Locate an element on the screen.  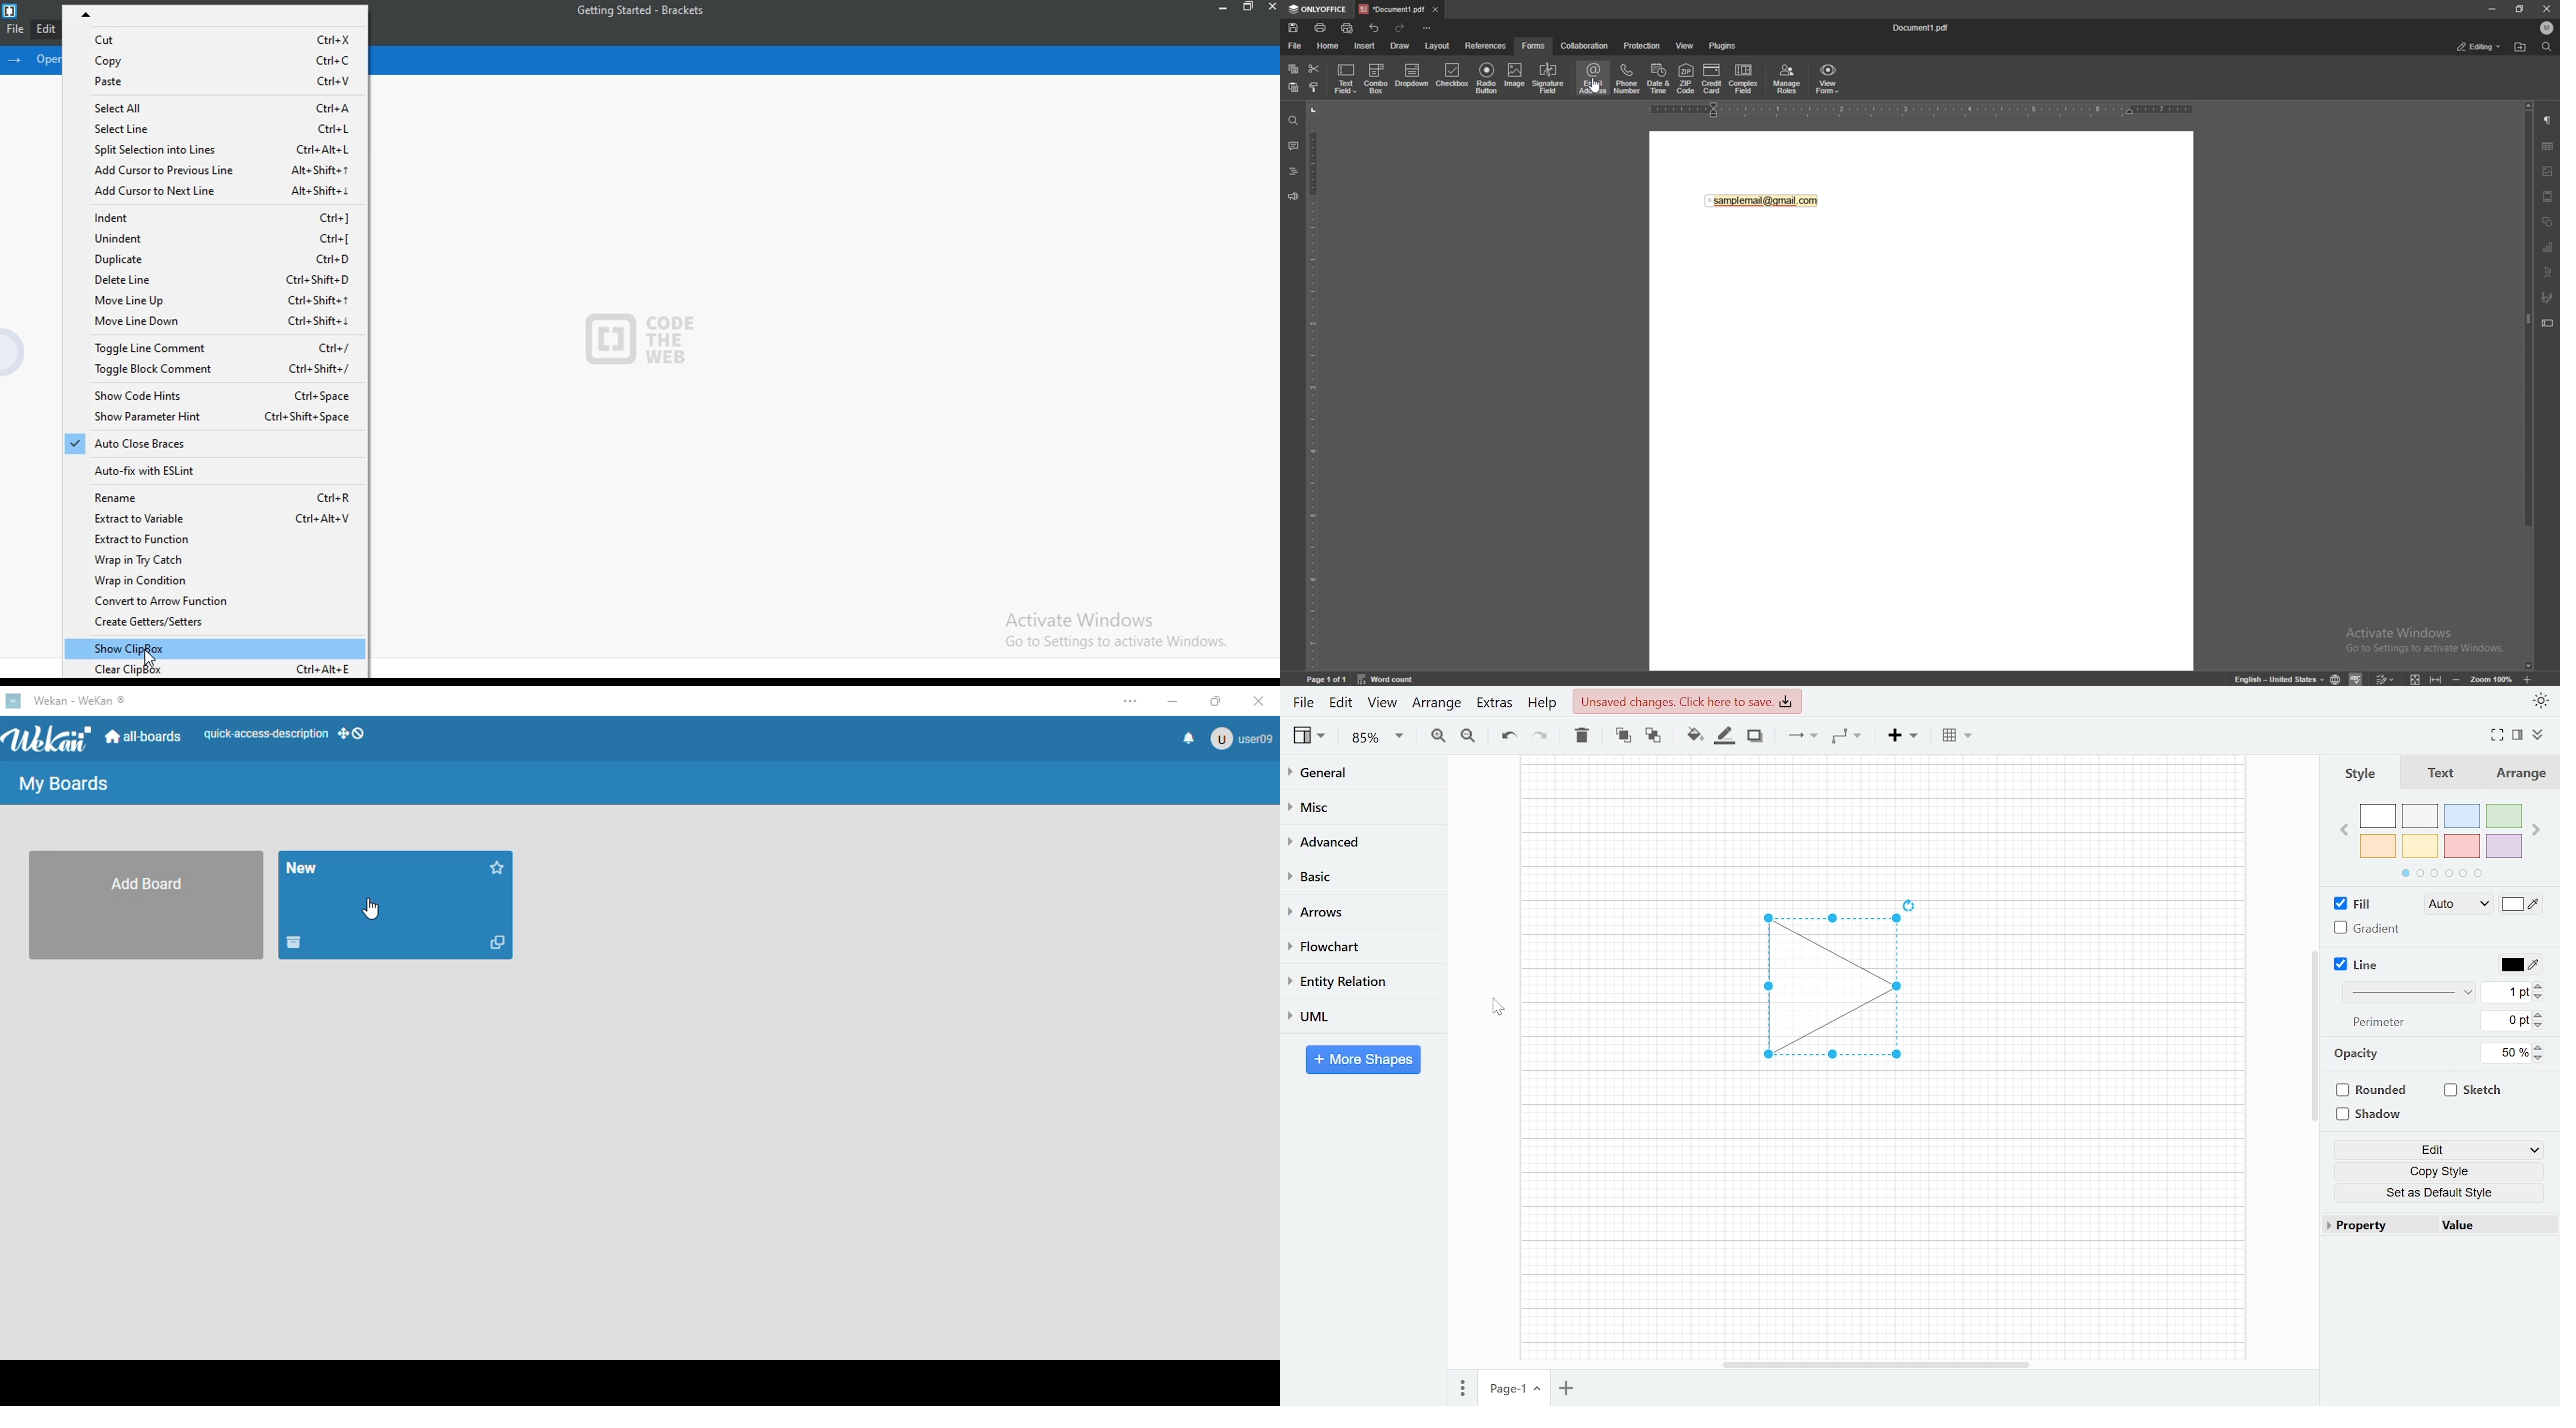
General is located at coordinates (1356, 775).